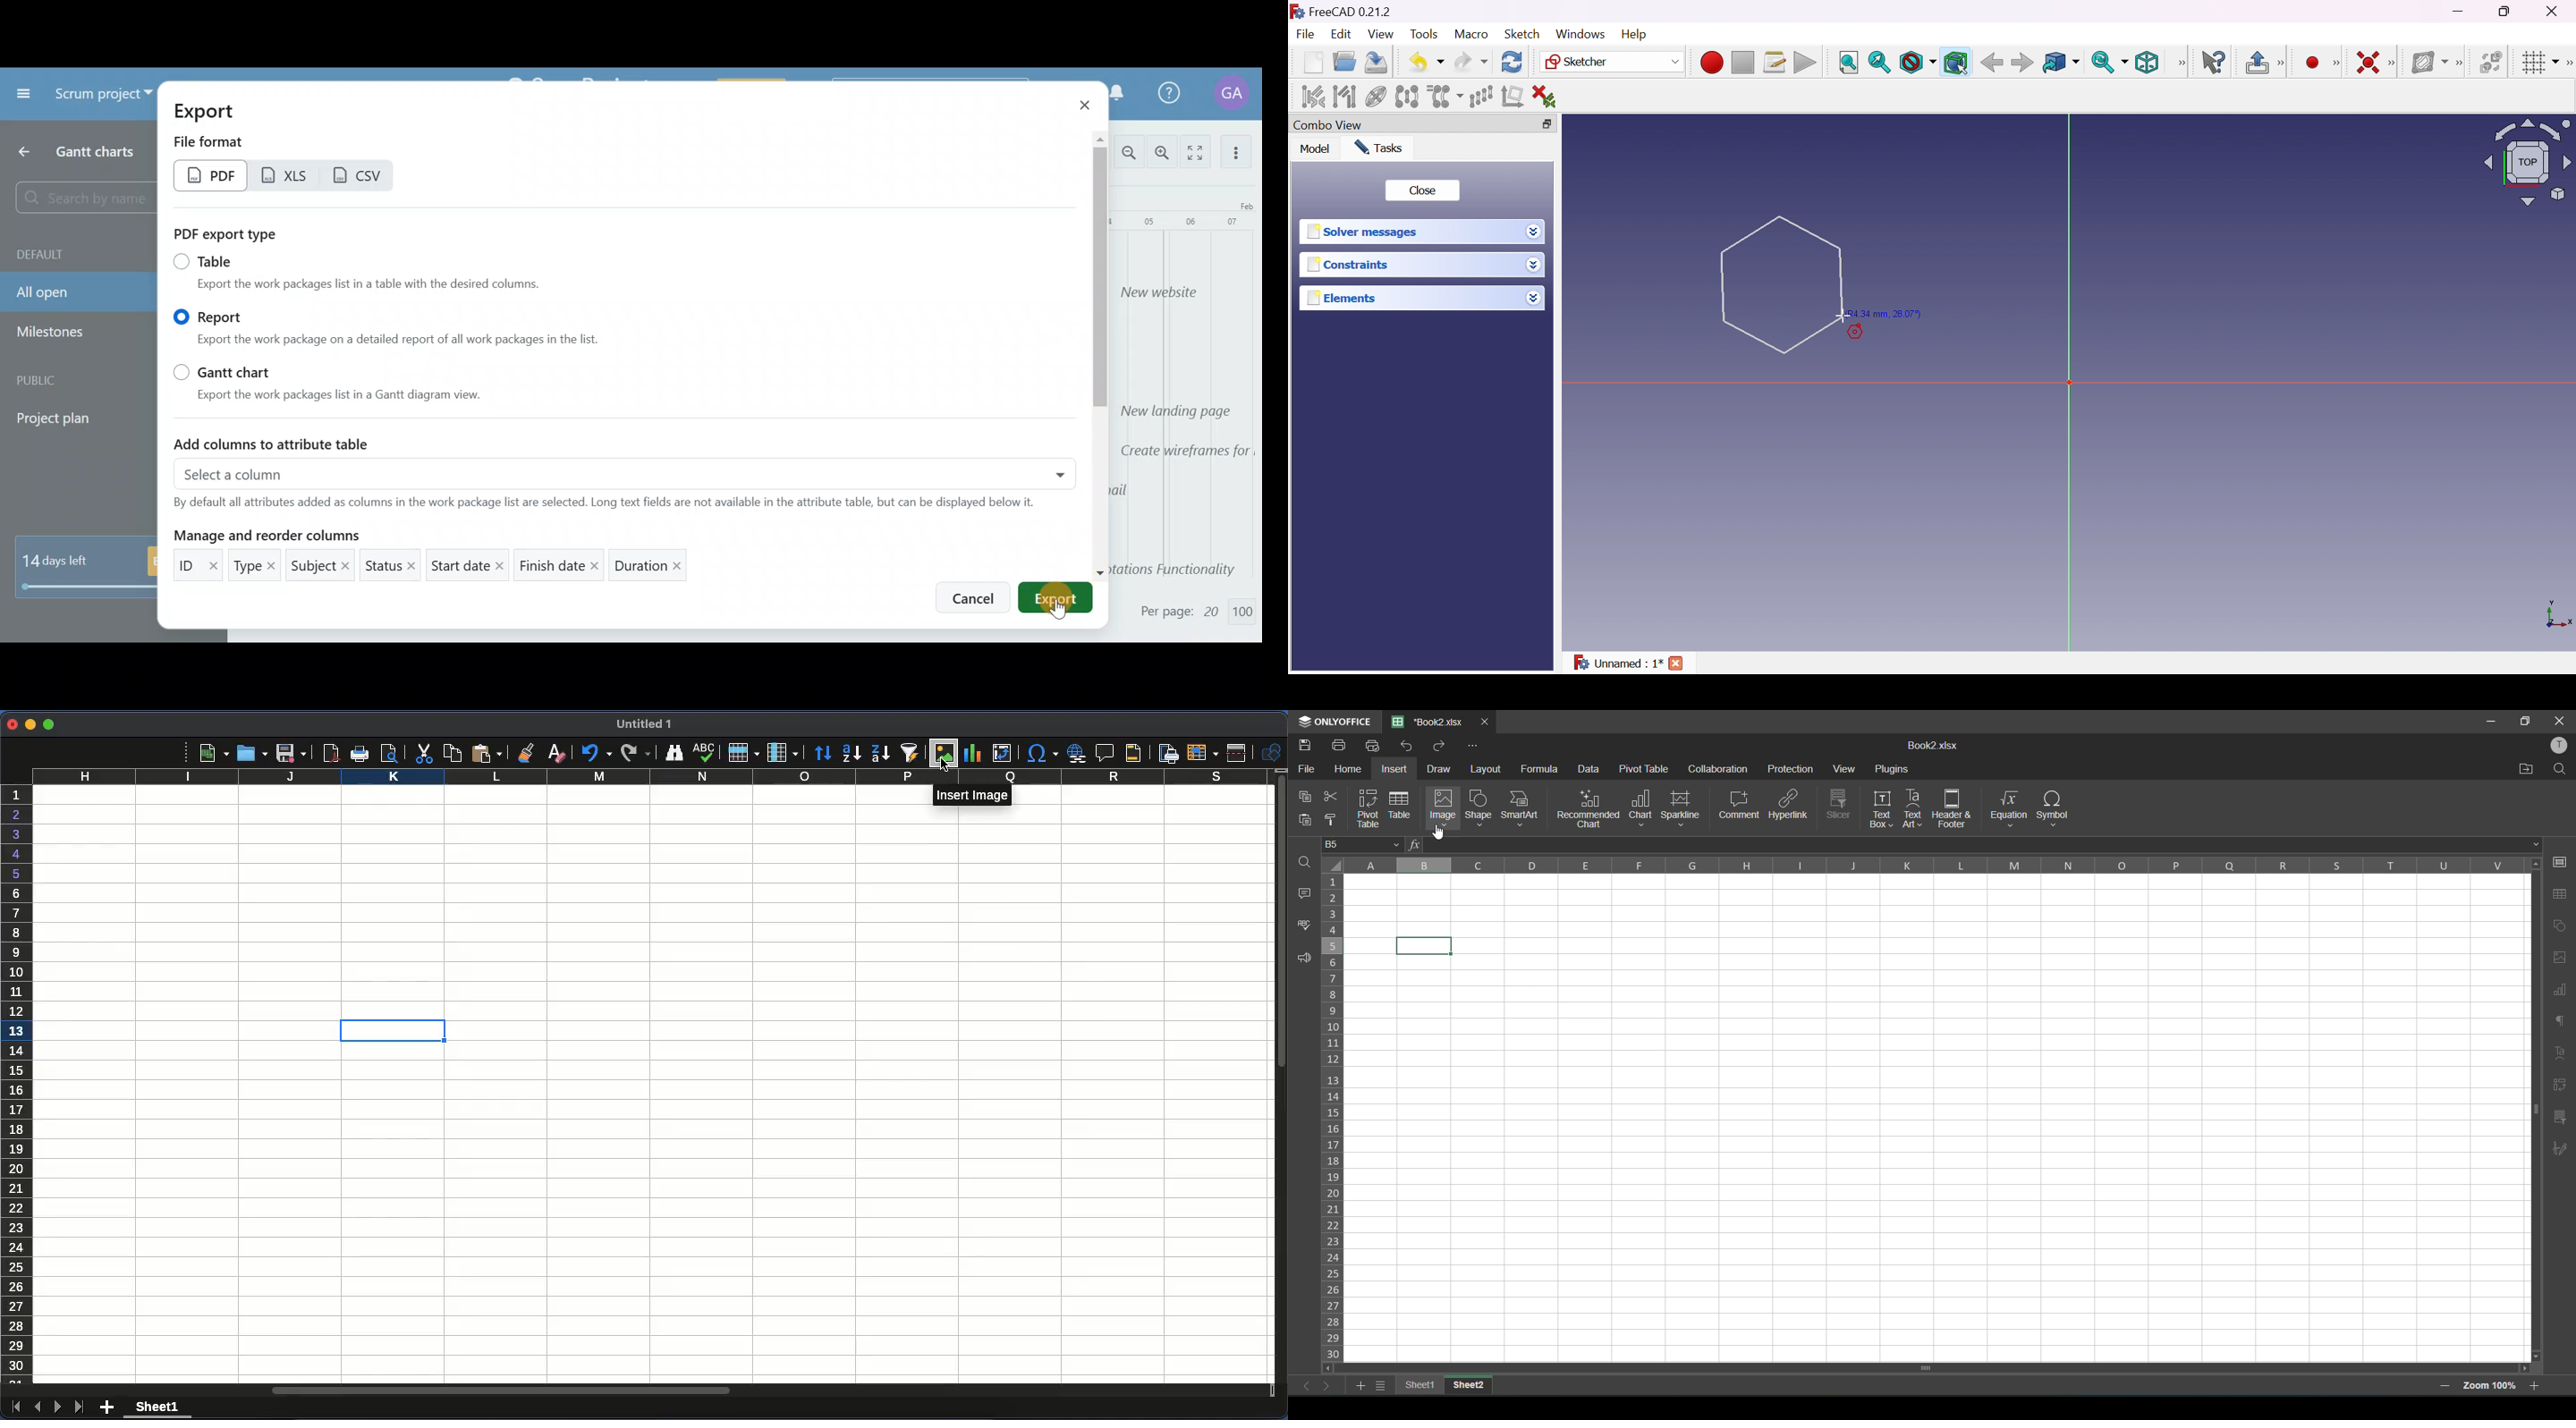 The width and height of the screenshot is (2576, 1428). What do you see at coordinates (1849, 63) in the screenshot?
I see `Fit all` at bounding box center [1849, 63].